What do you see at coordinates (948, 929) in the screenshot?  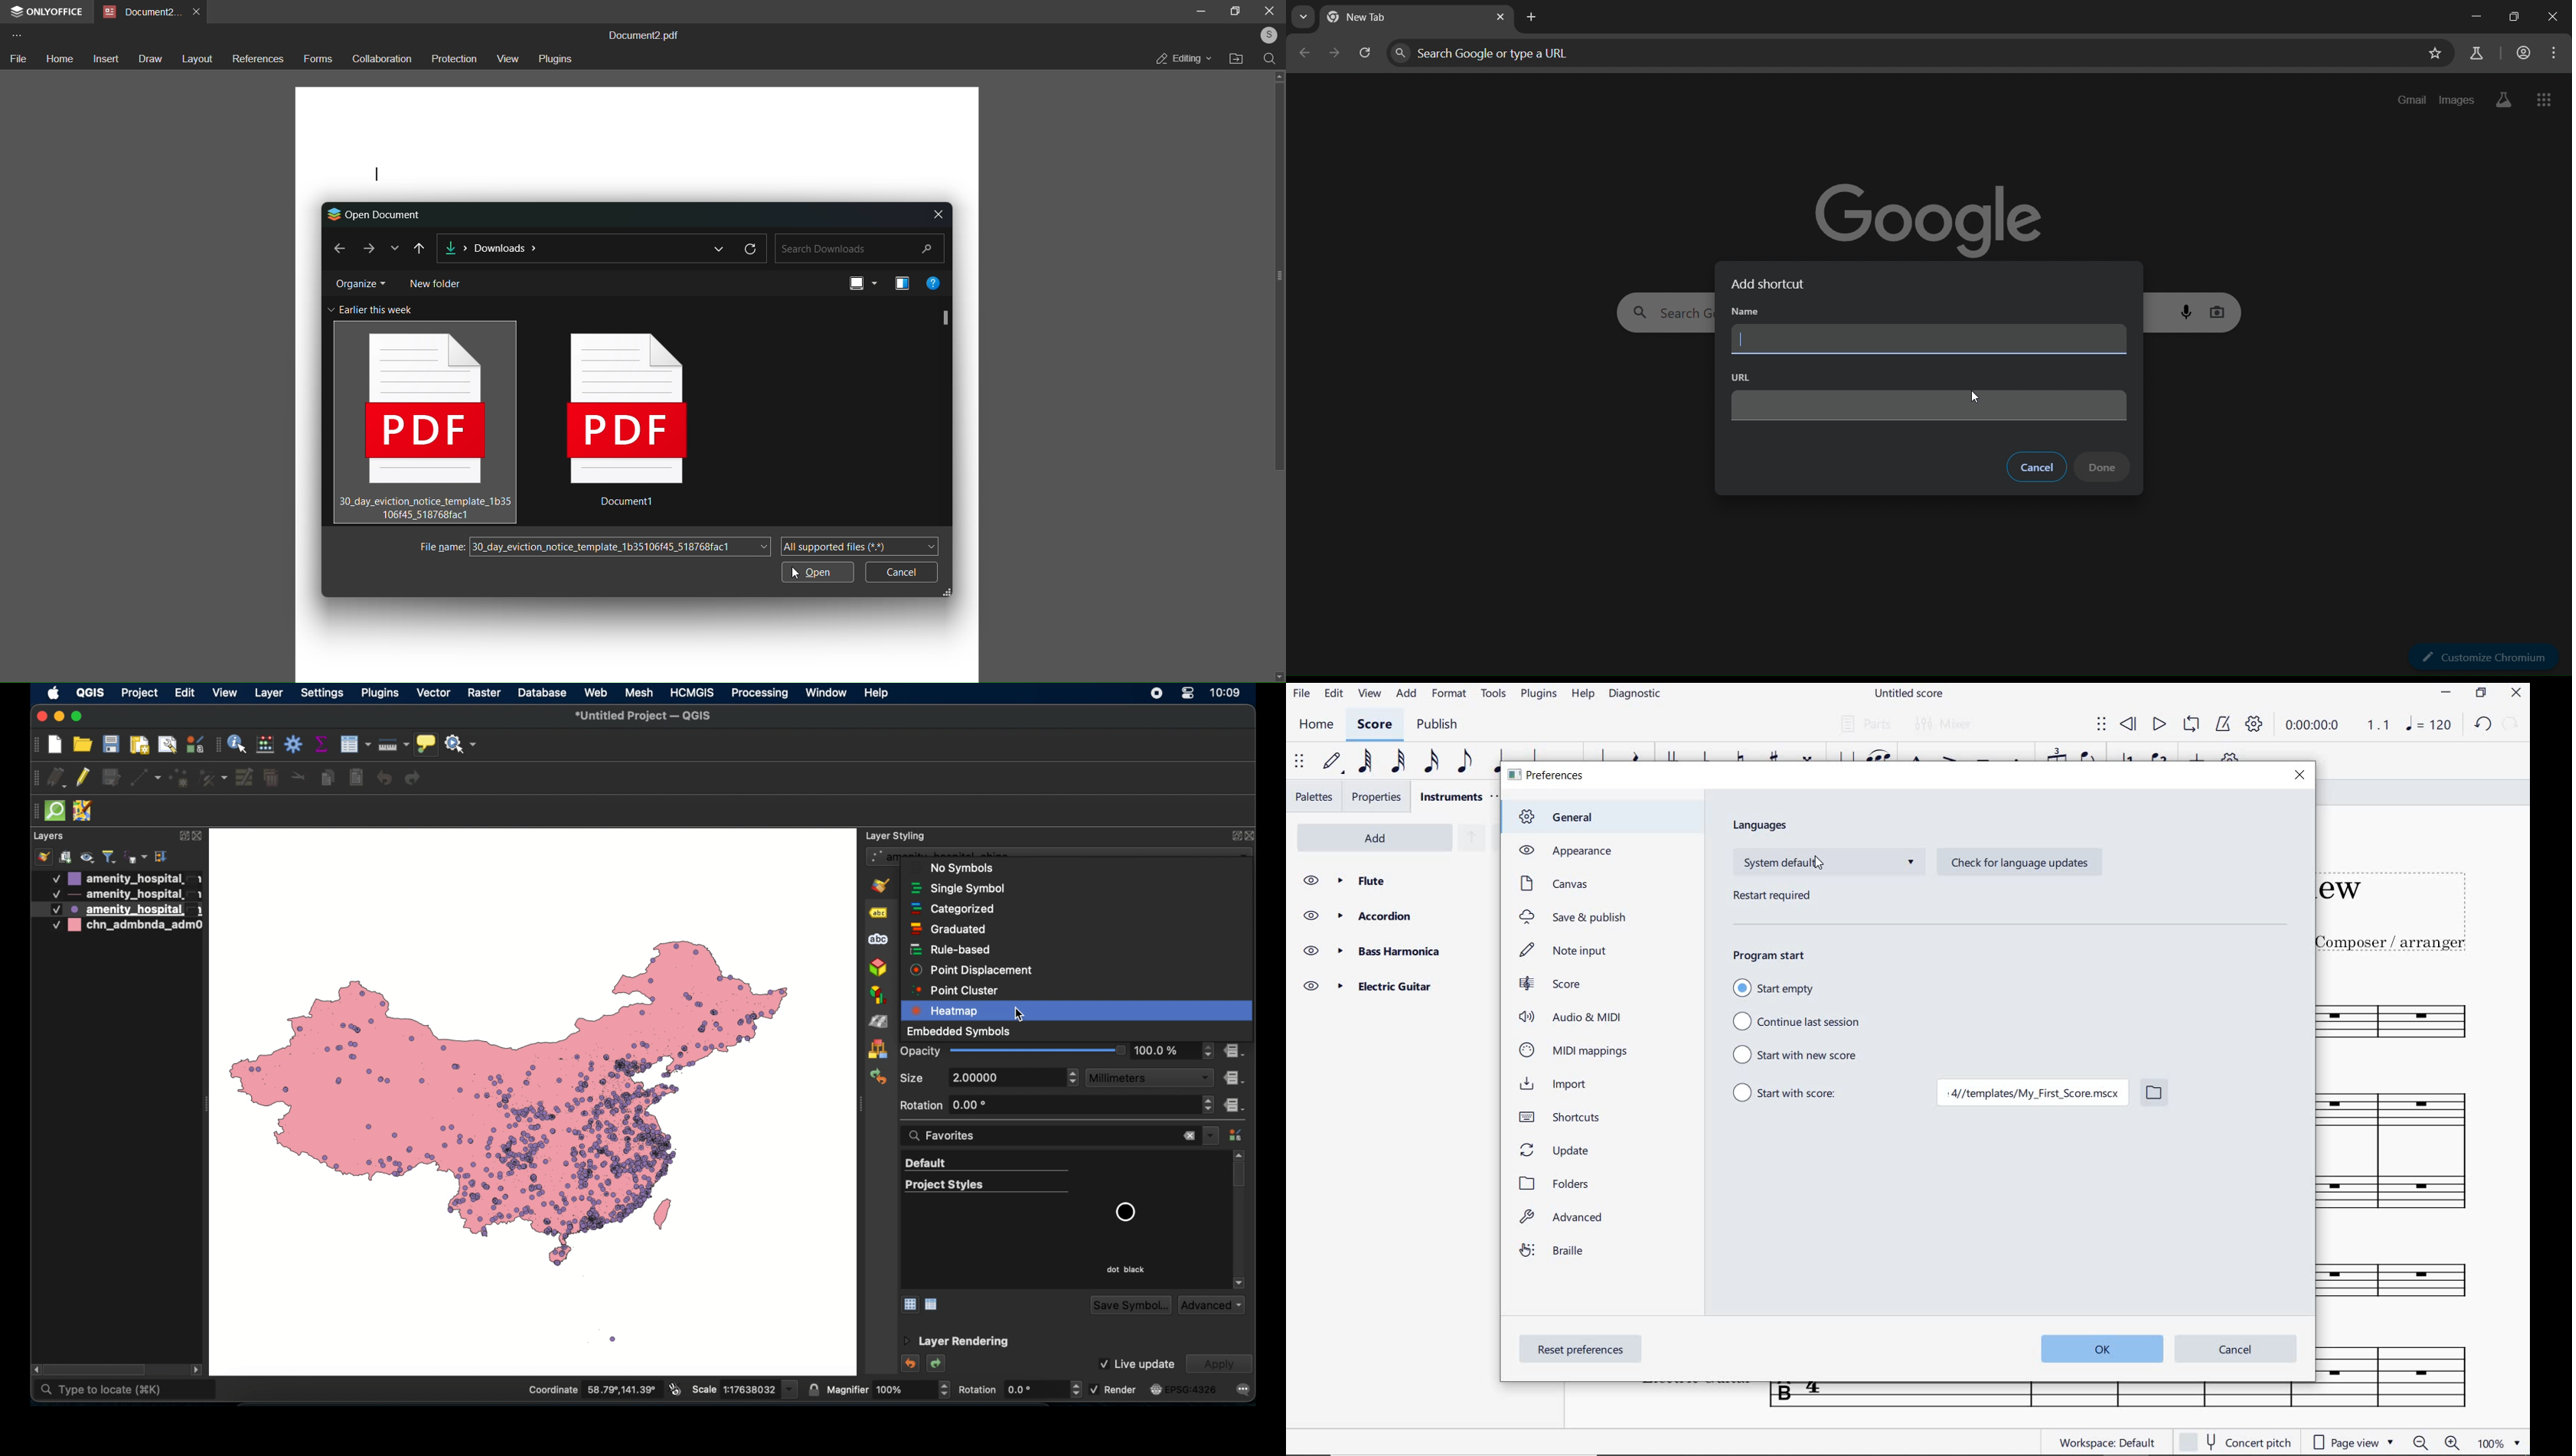 I see `graduated` at bounding box center [948, 929].